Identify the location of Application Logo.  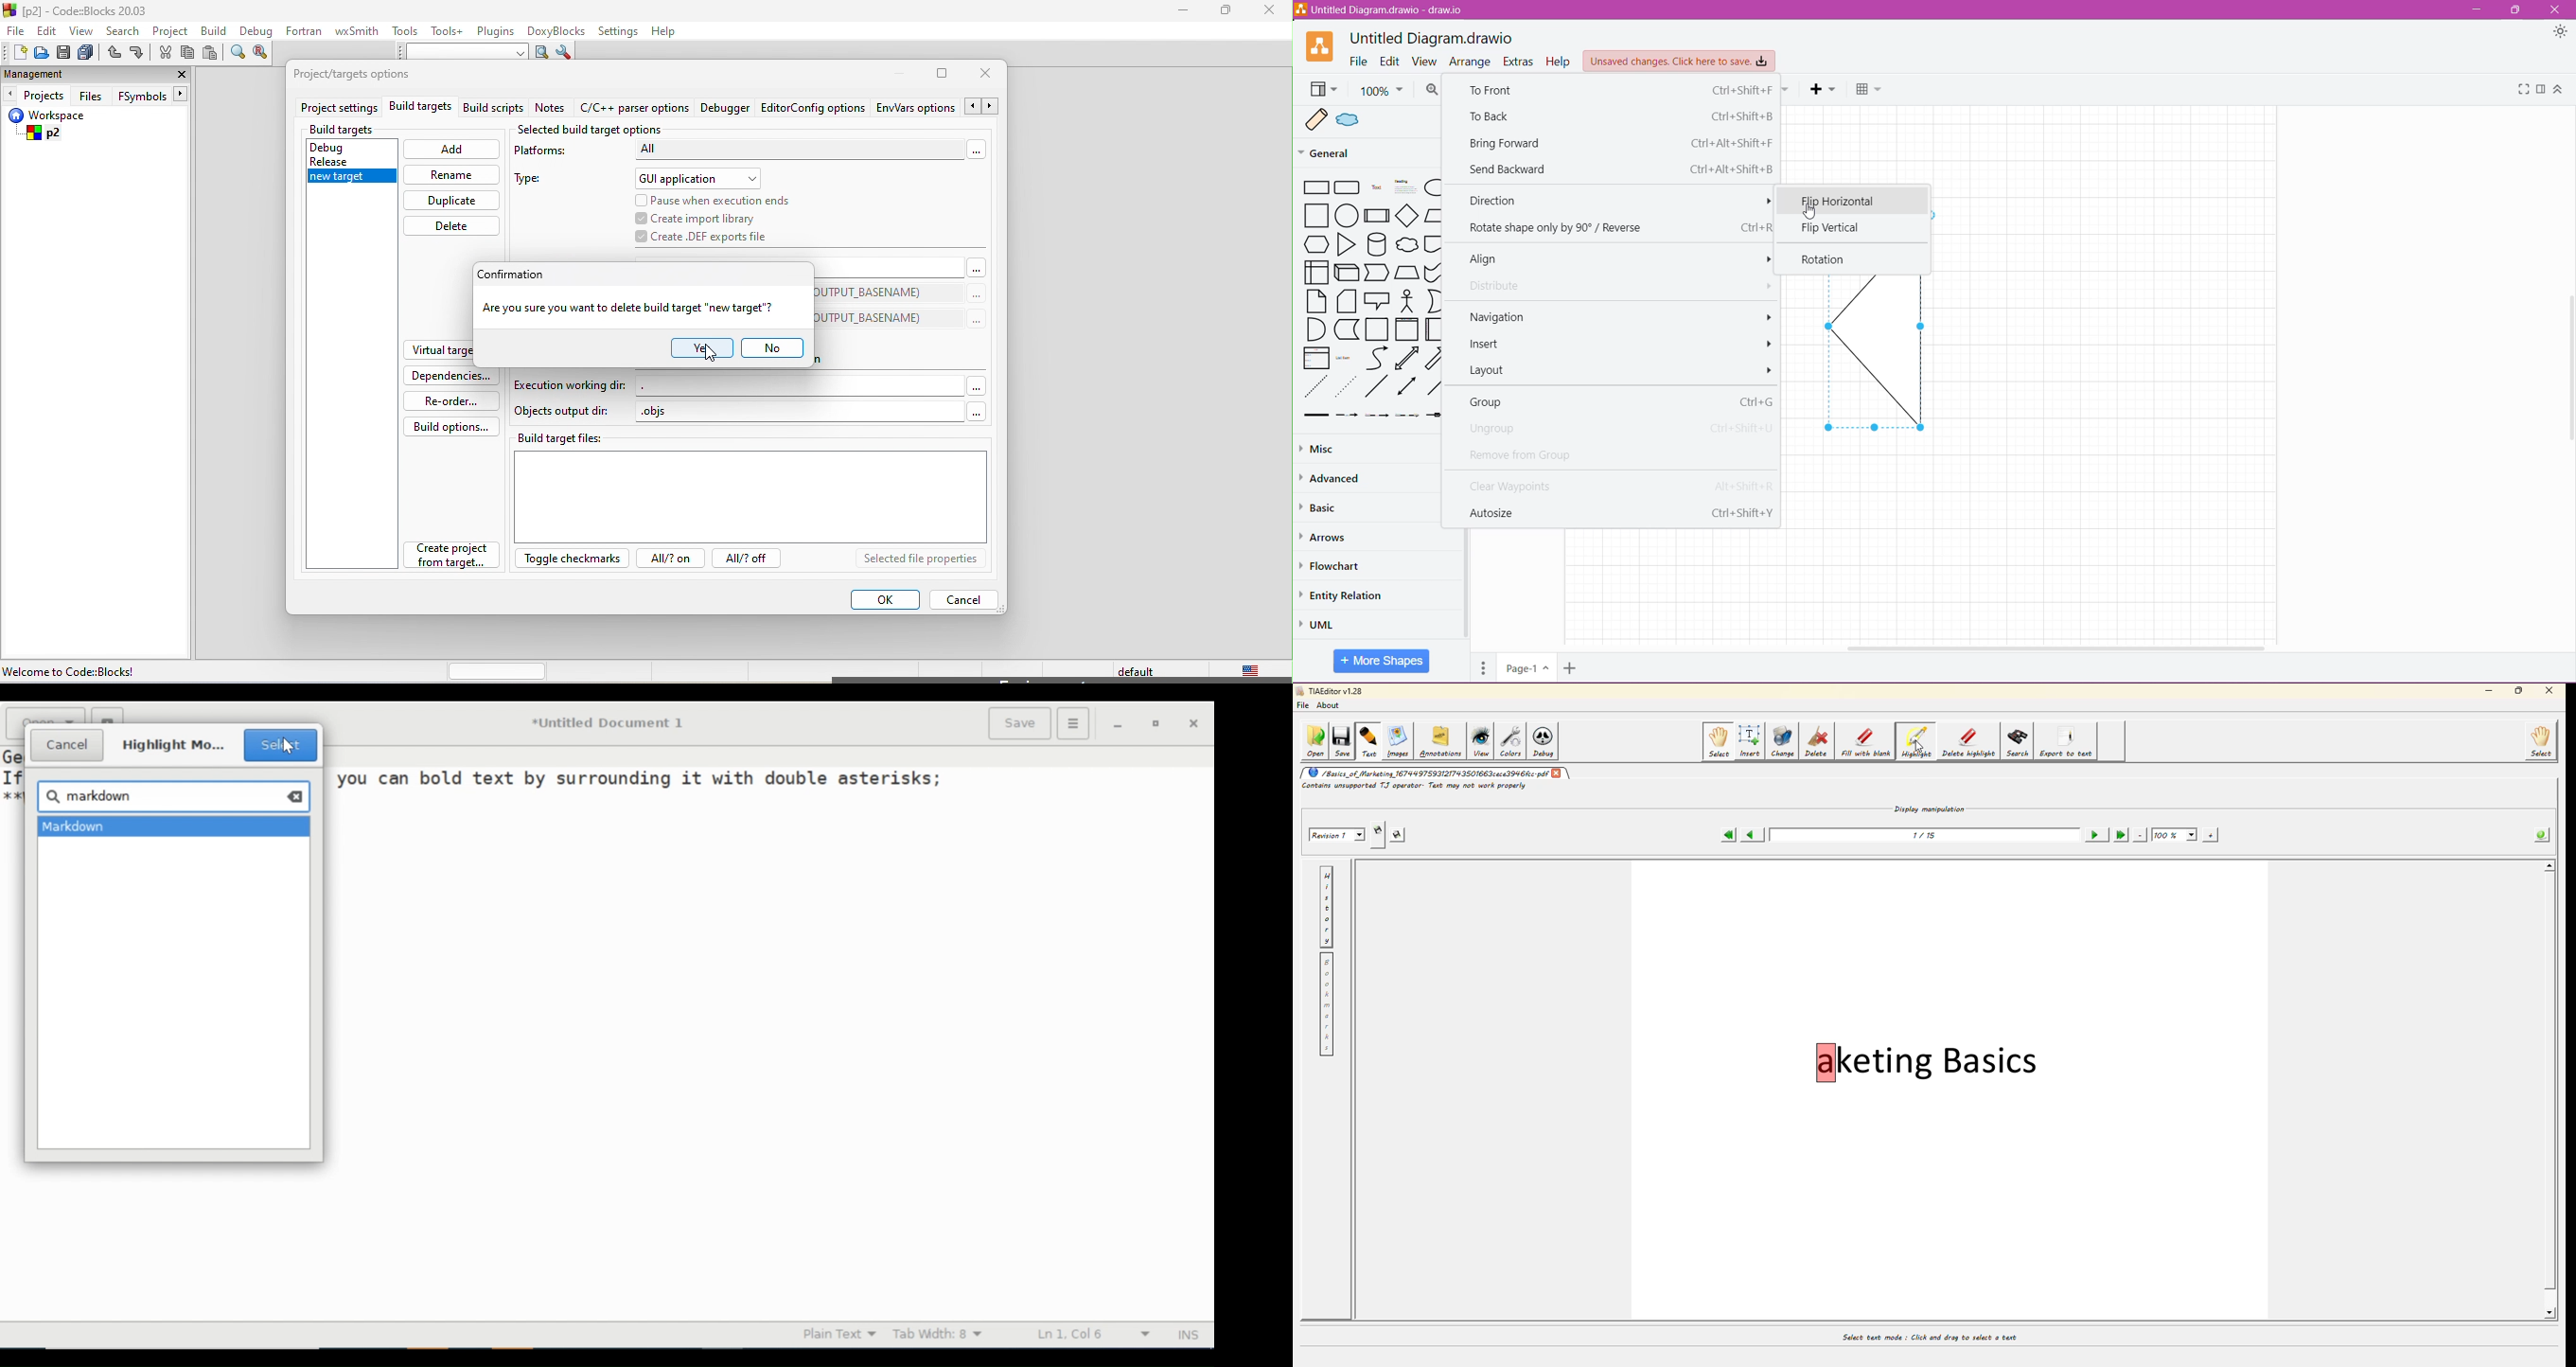
(1321, 47).